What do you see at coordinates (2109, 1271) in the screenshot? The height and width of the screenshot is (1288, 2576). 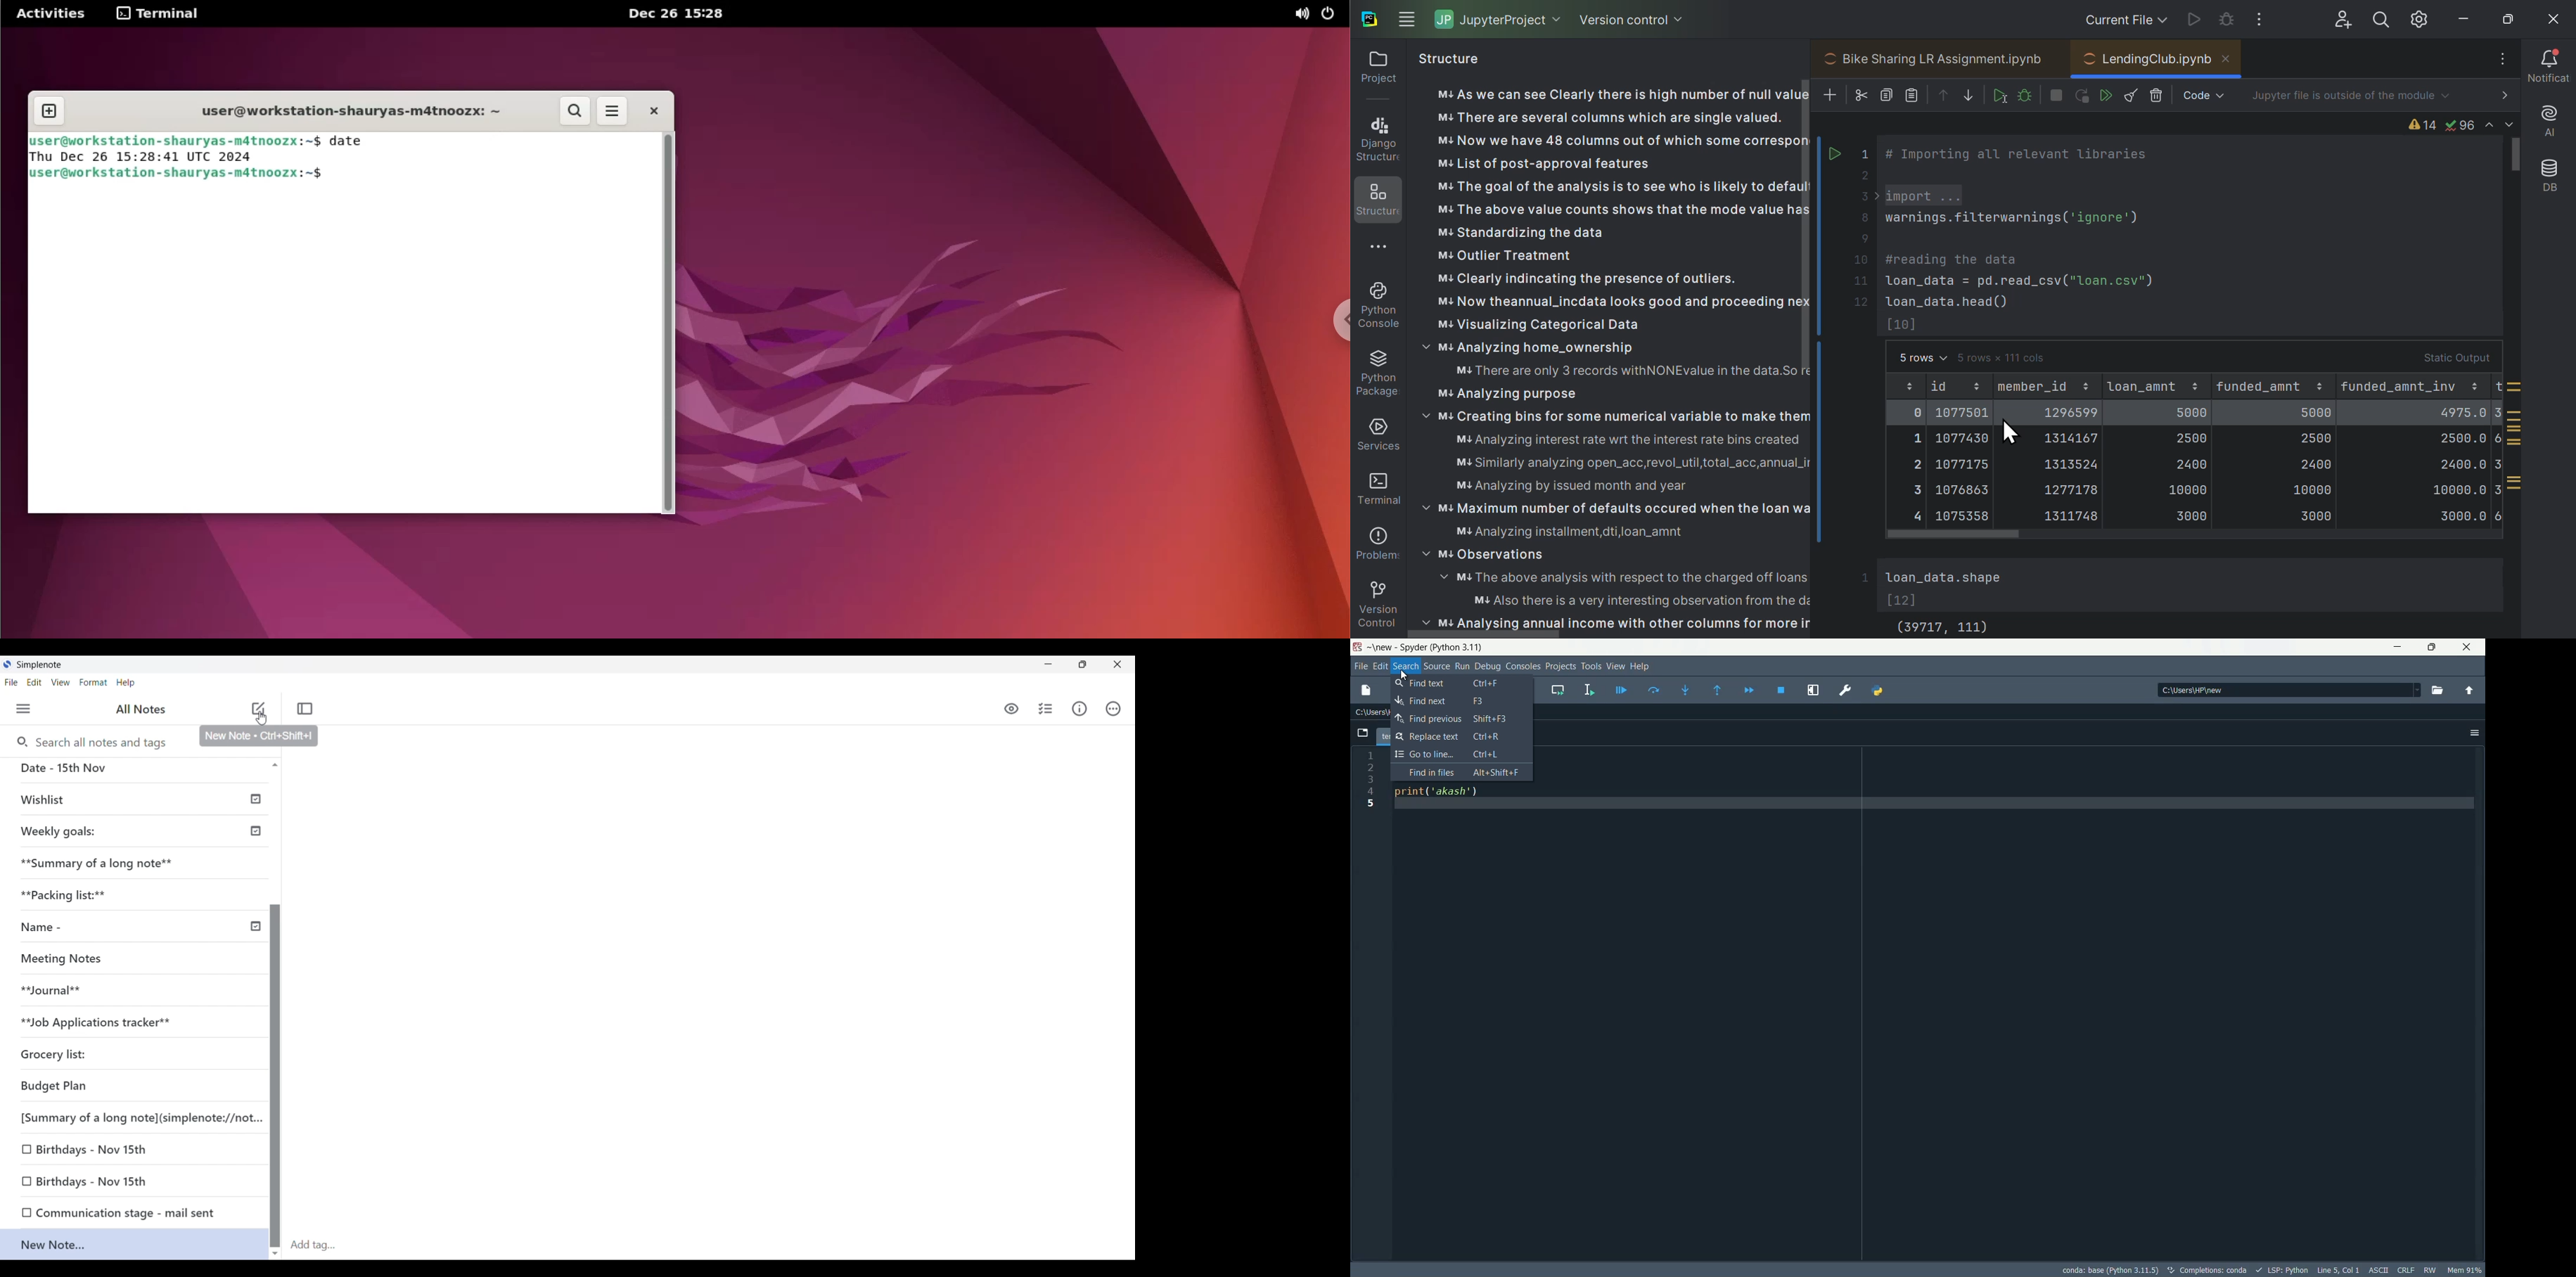 I see `conda: base (Python 3.11)` at bounding box center [2109, 1271].